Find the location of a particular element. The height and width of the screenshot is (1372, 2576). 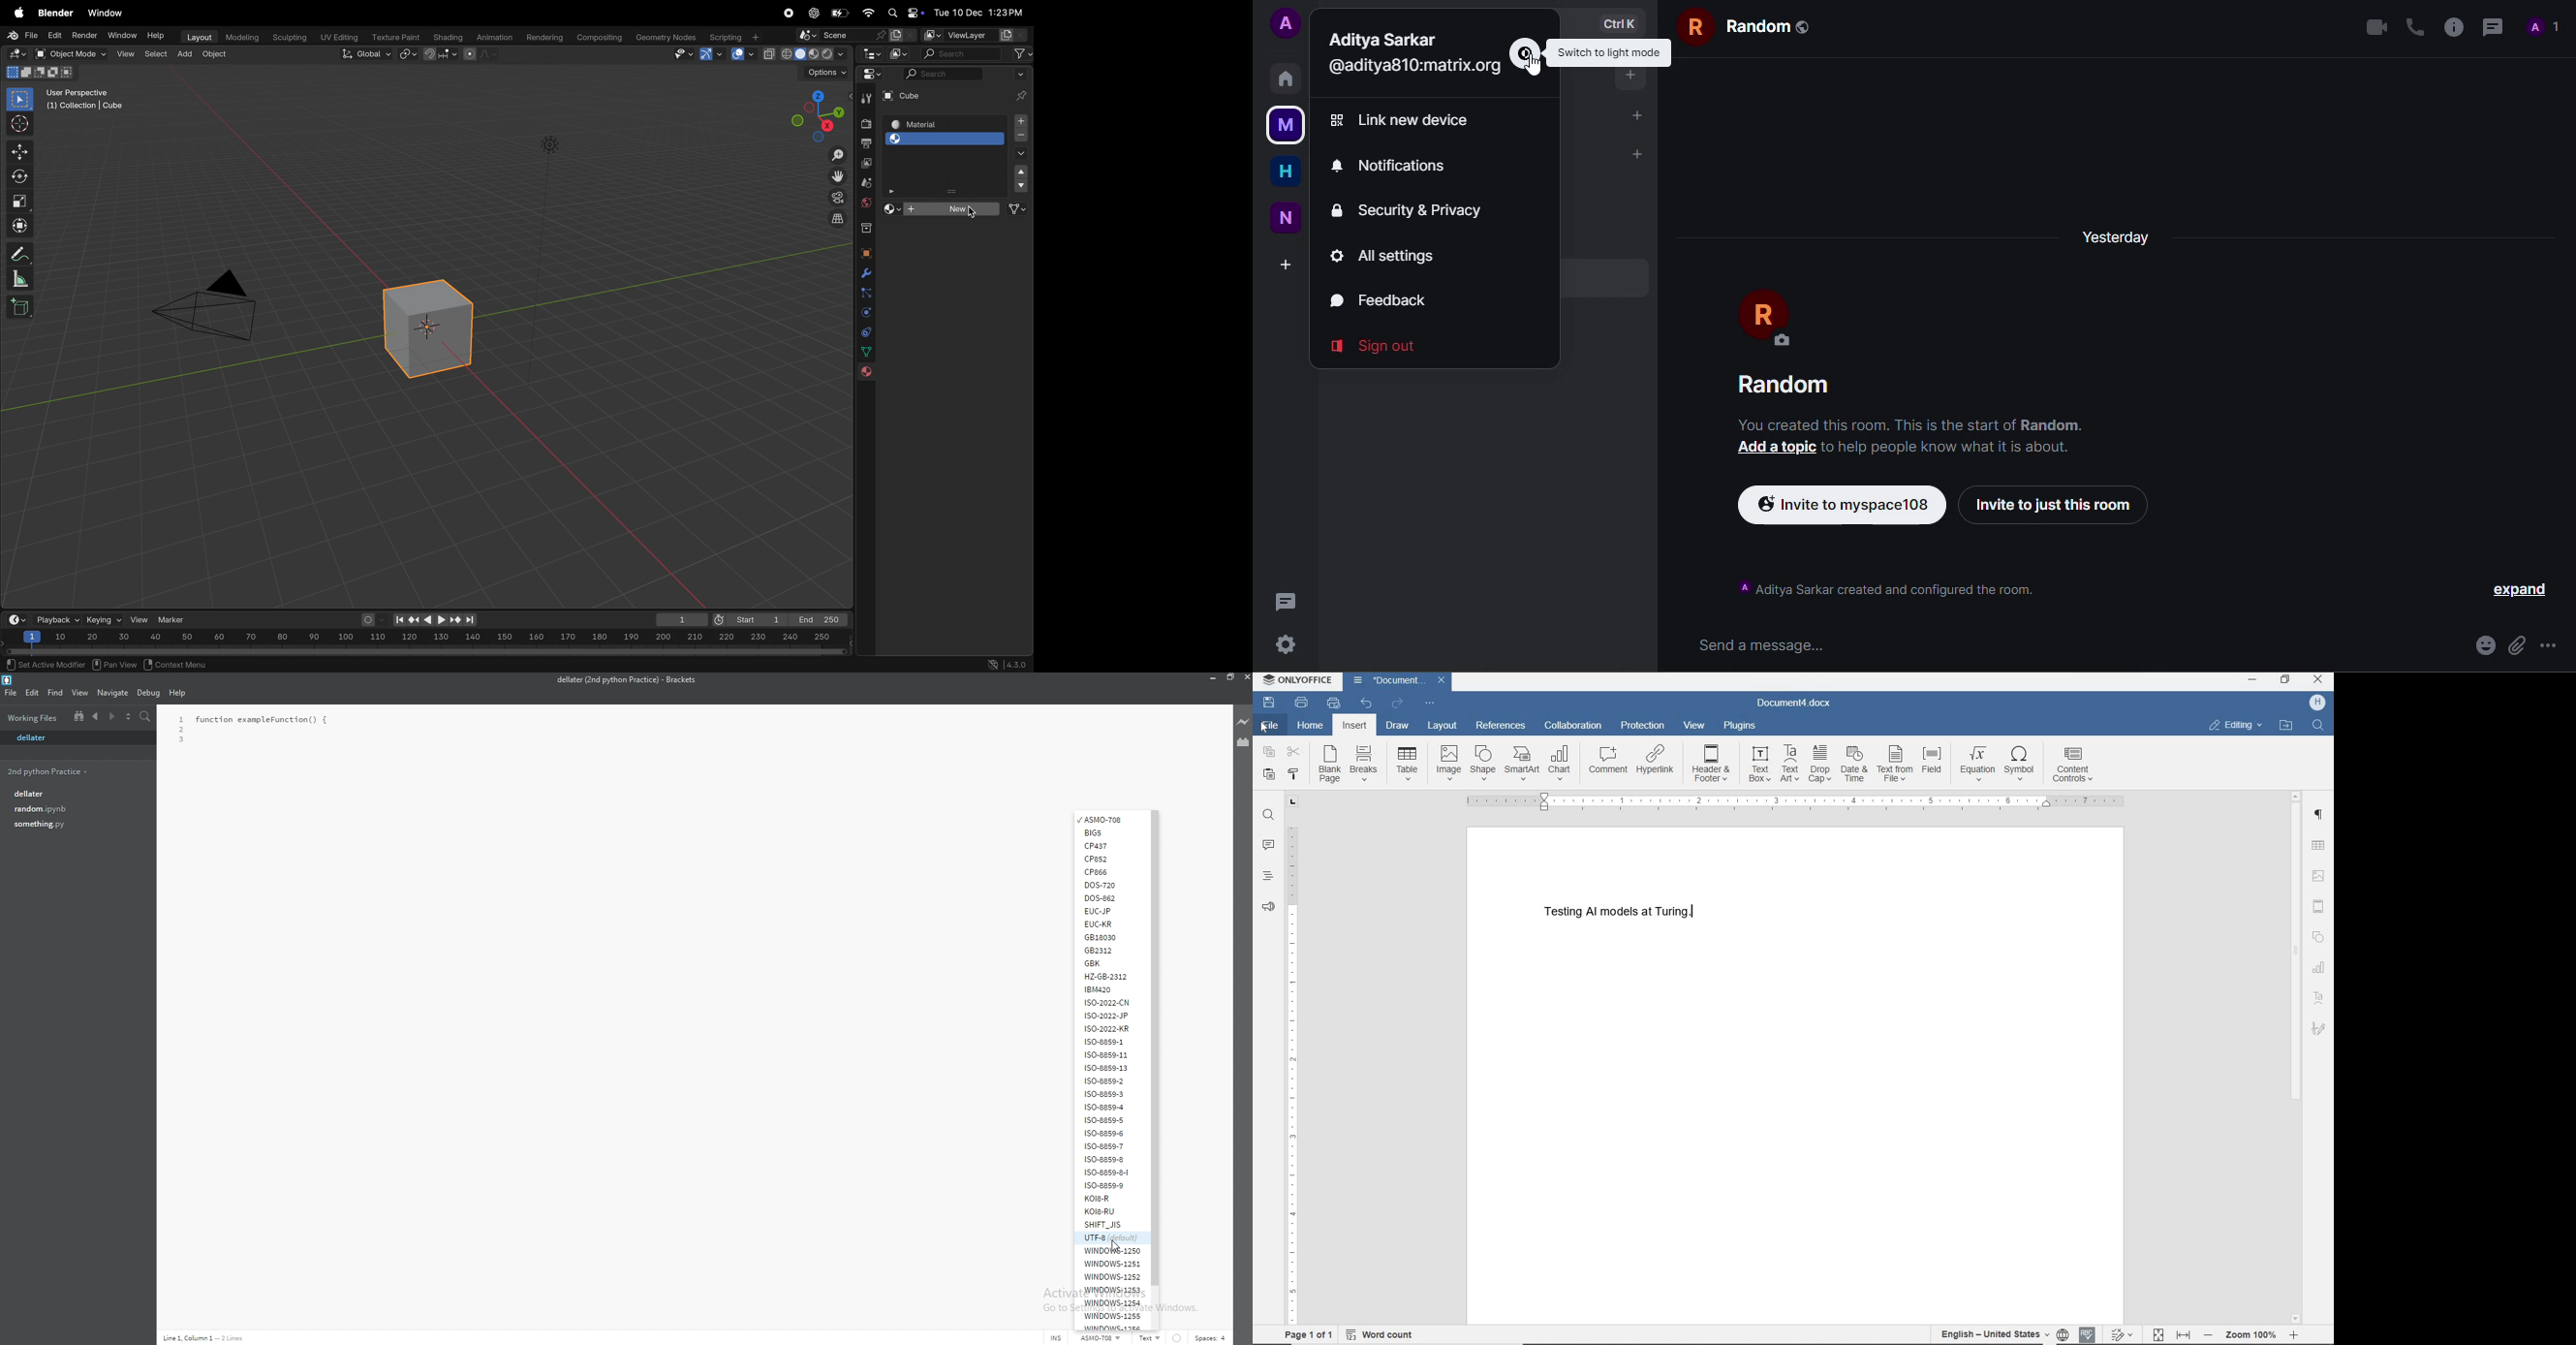

live preview is located at coordinates (1243, 722).